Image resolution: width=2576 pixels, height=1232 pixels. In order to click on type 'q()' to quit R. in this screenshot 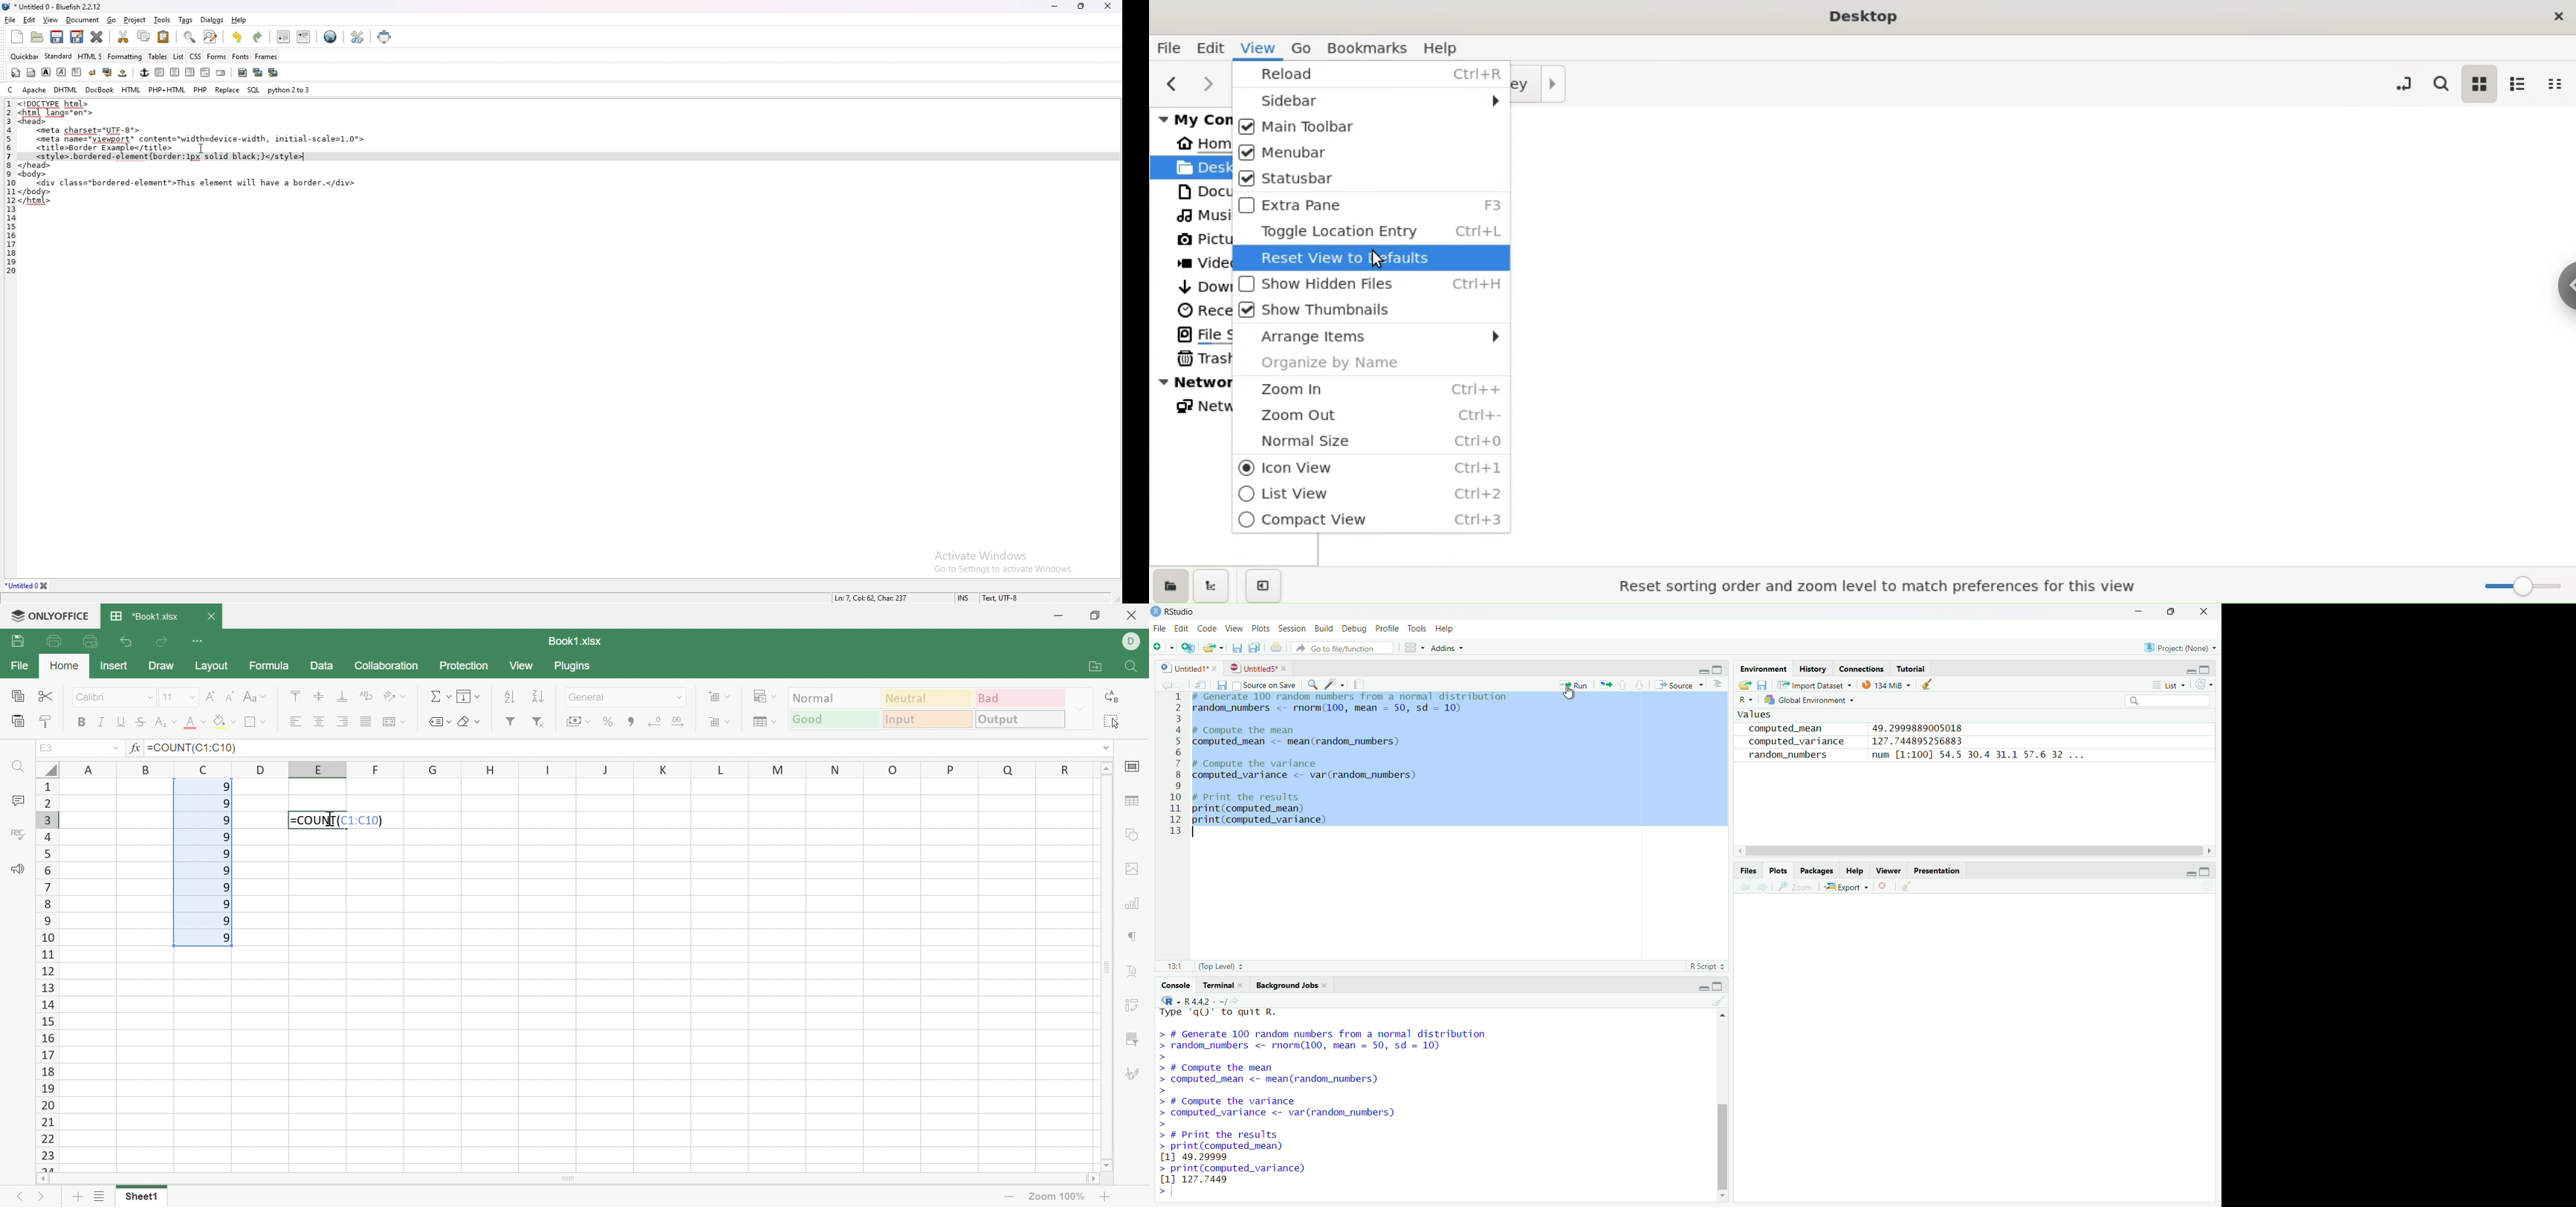, I will do `click(1269, 1013)`.